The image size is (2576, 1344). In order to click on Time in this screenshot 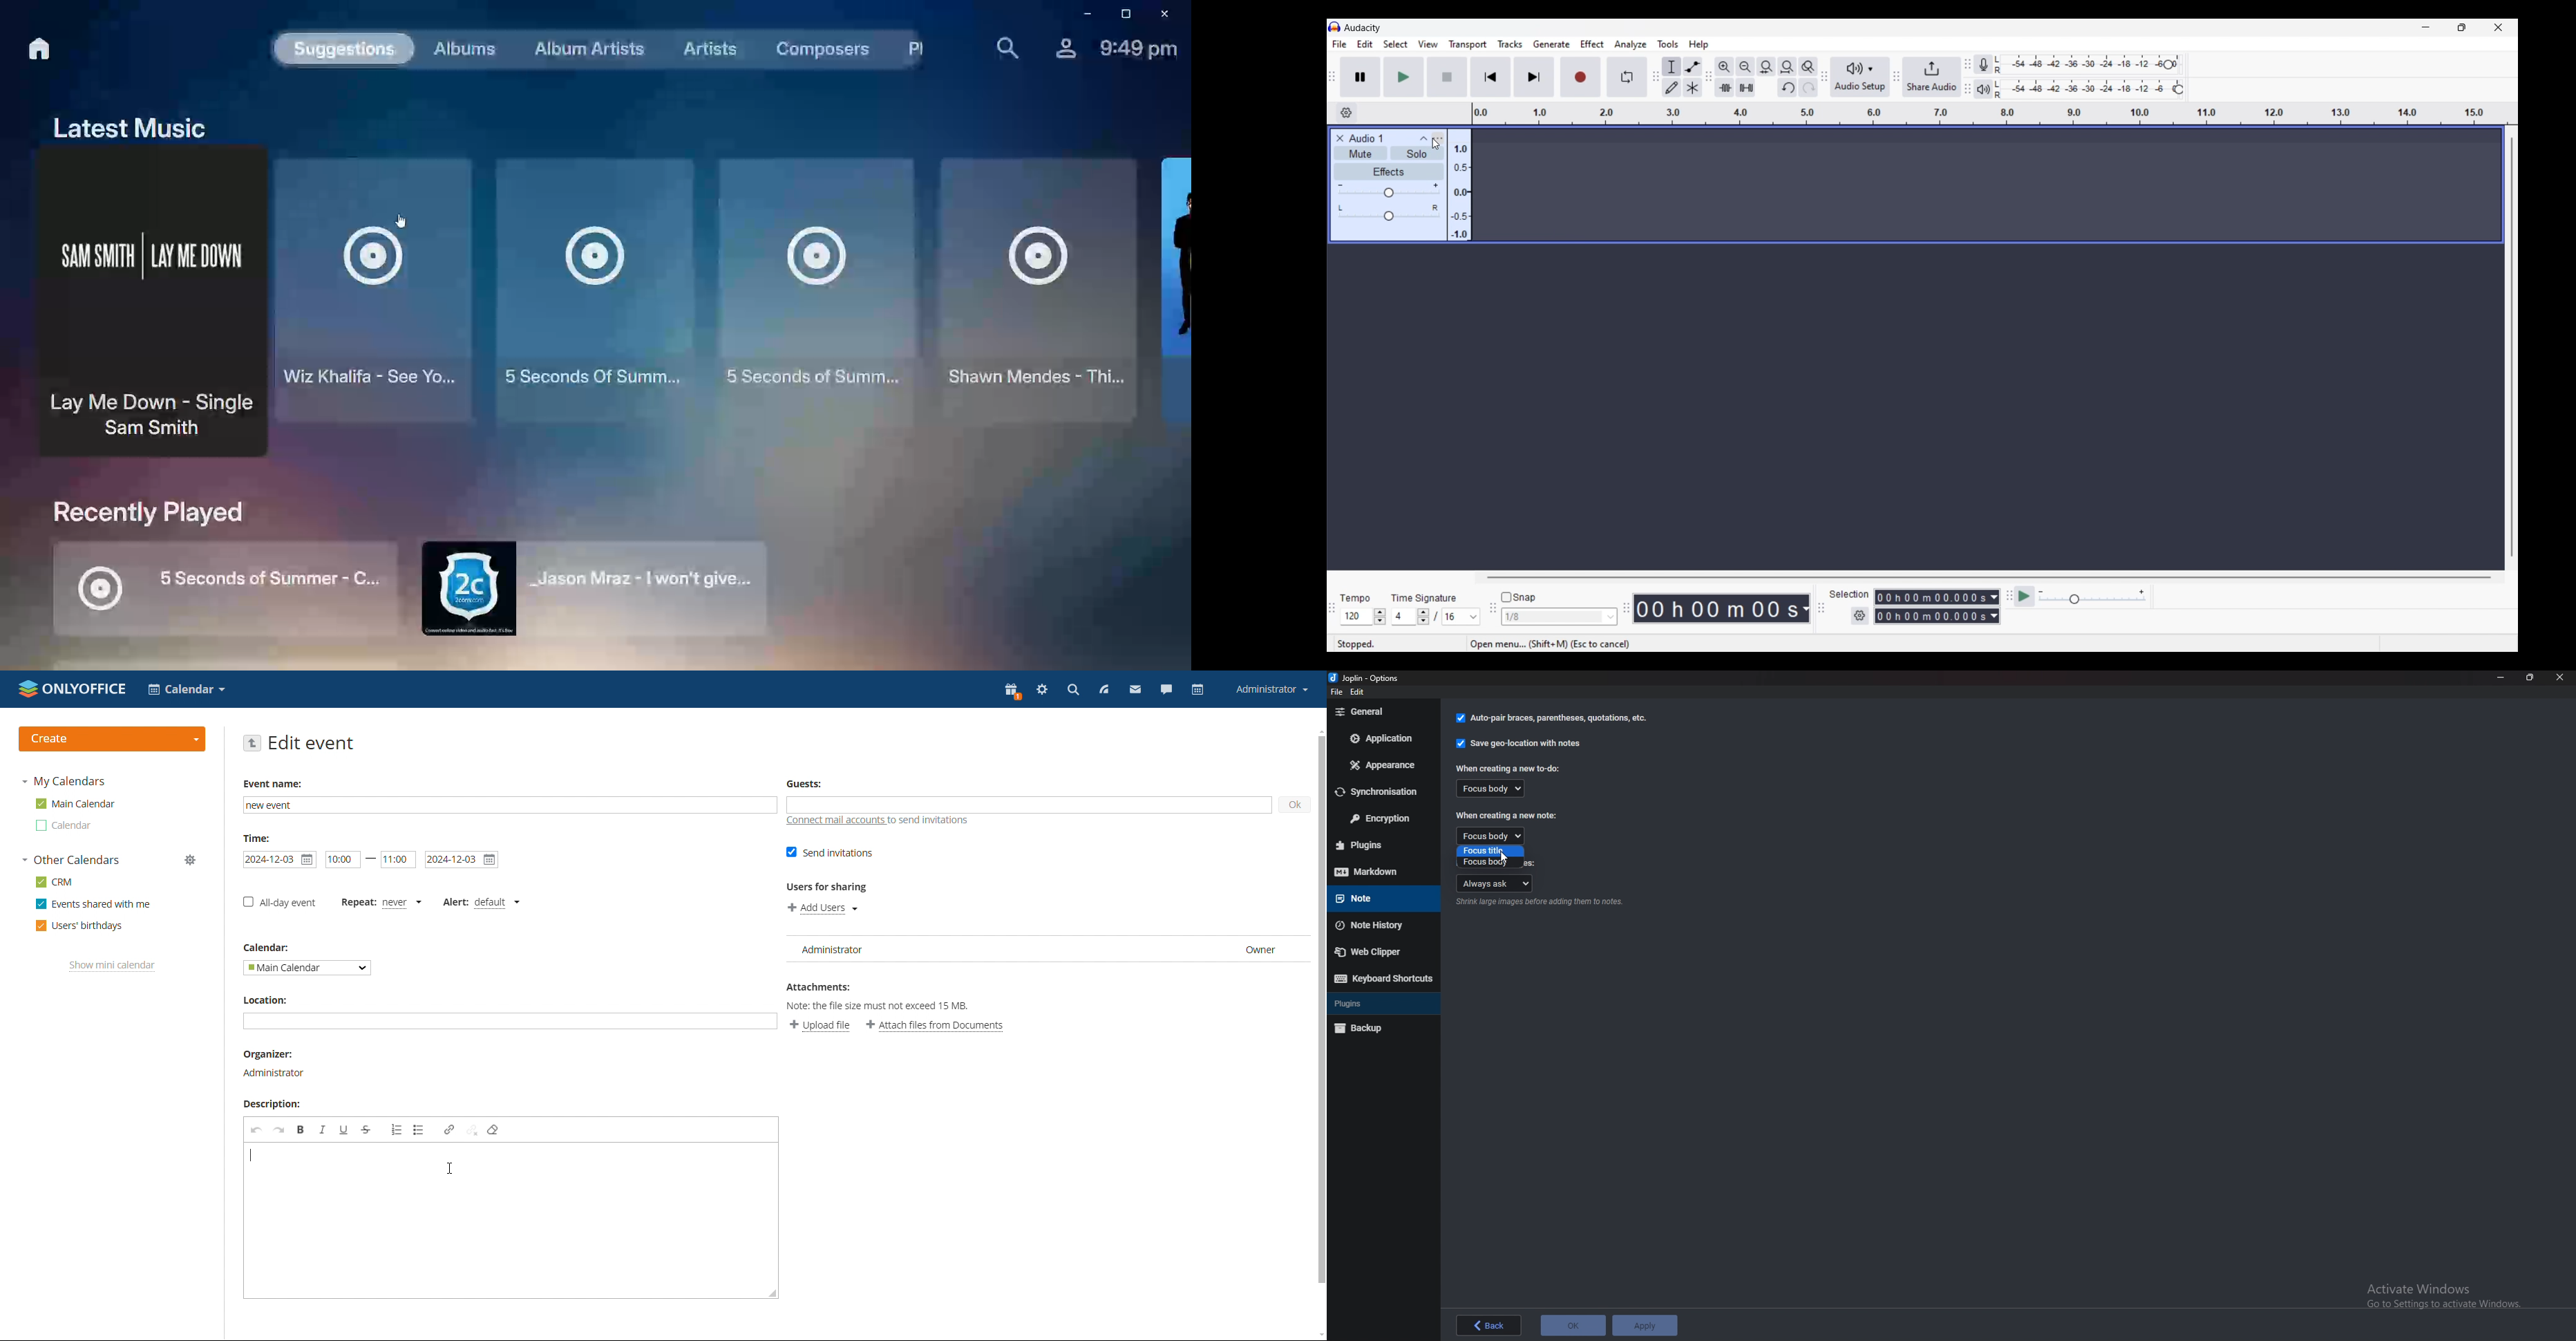, I will do `click(1138, 47)`.